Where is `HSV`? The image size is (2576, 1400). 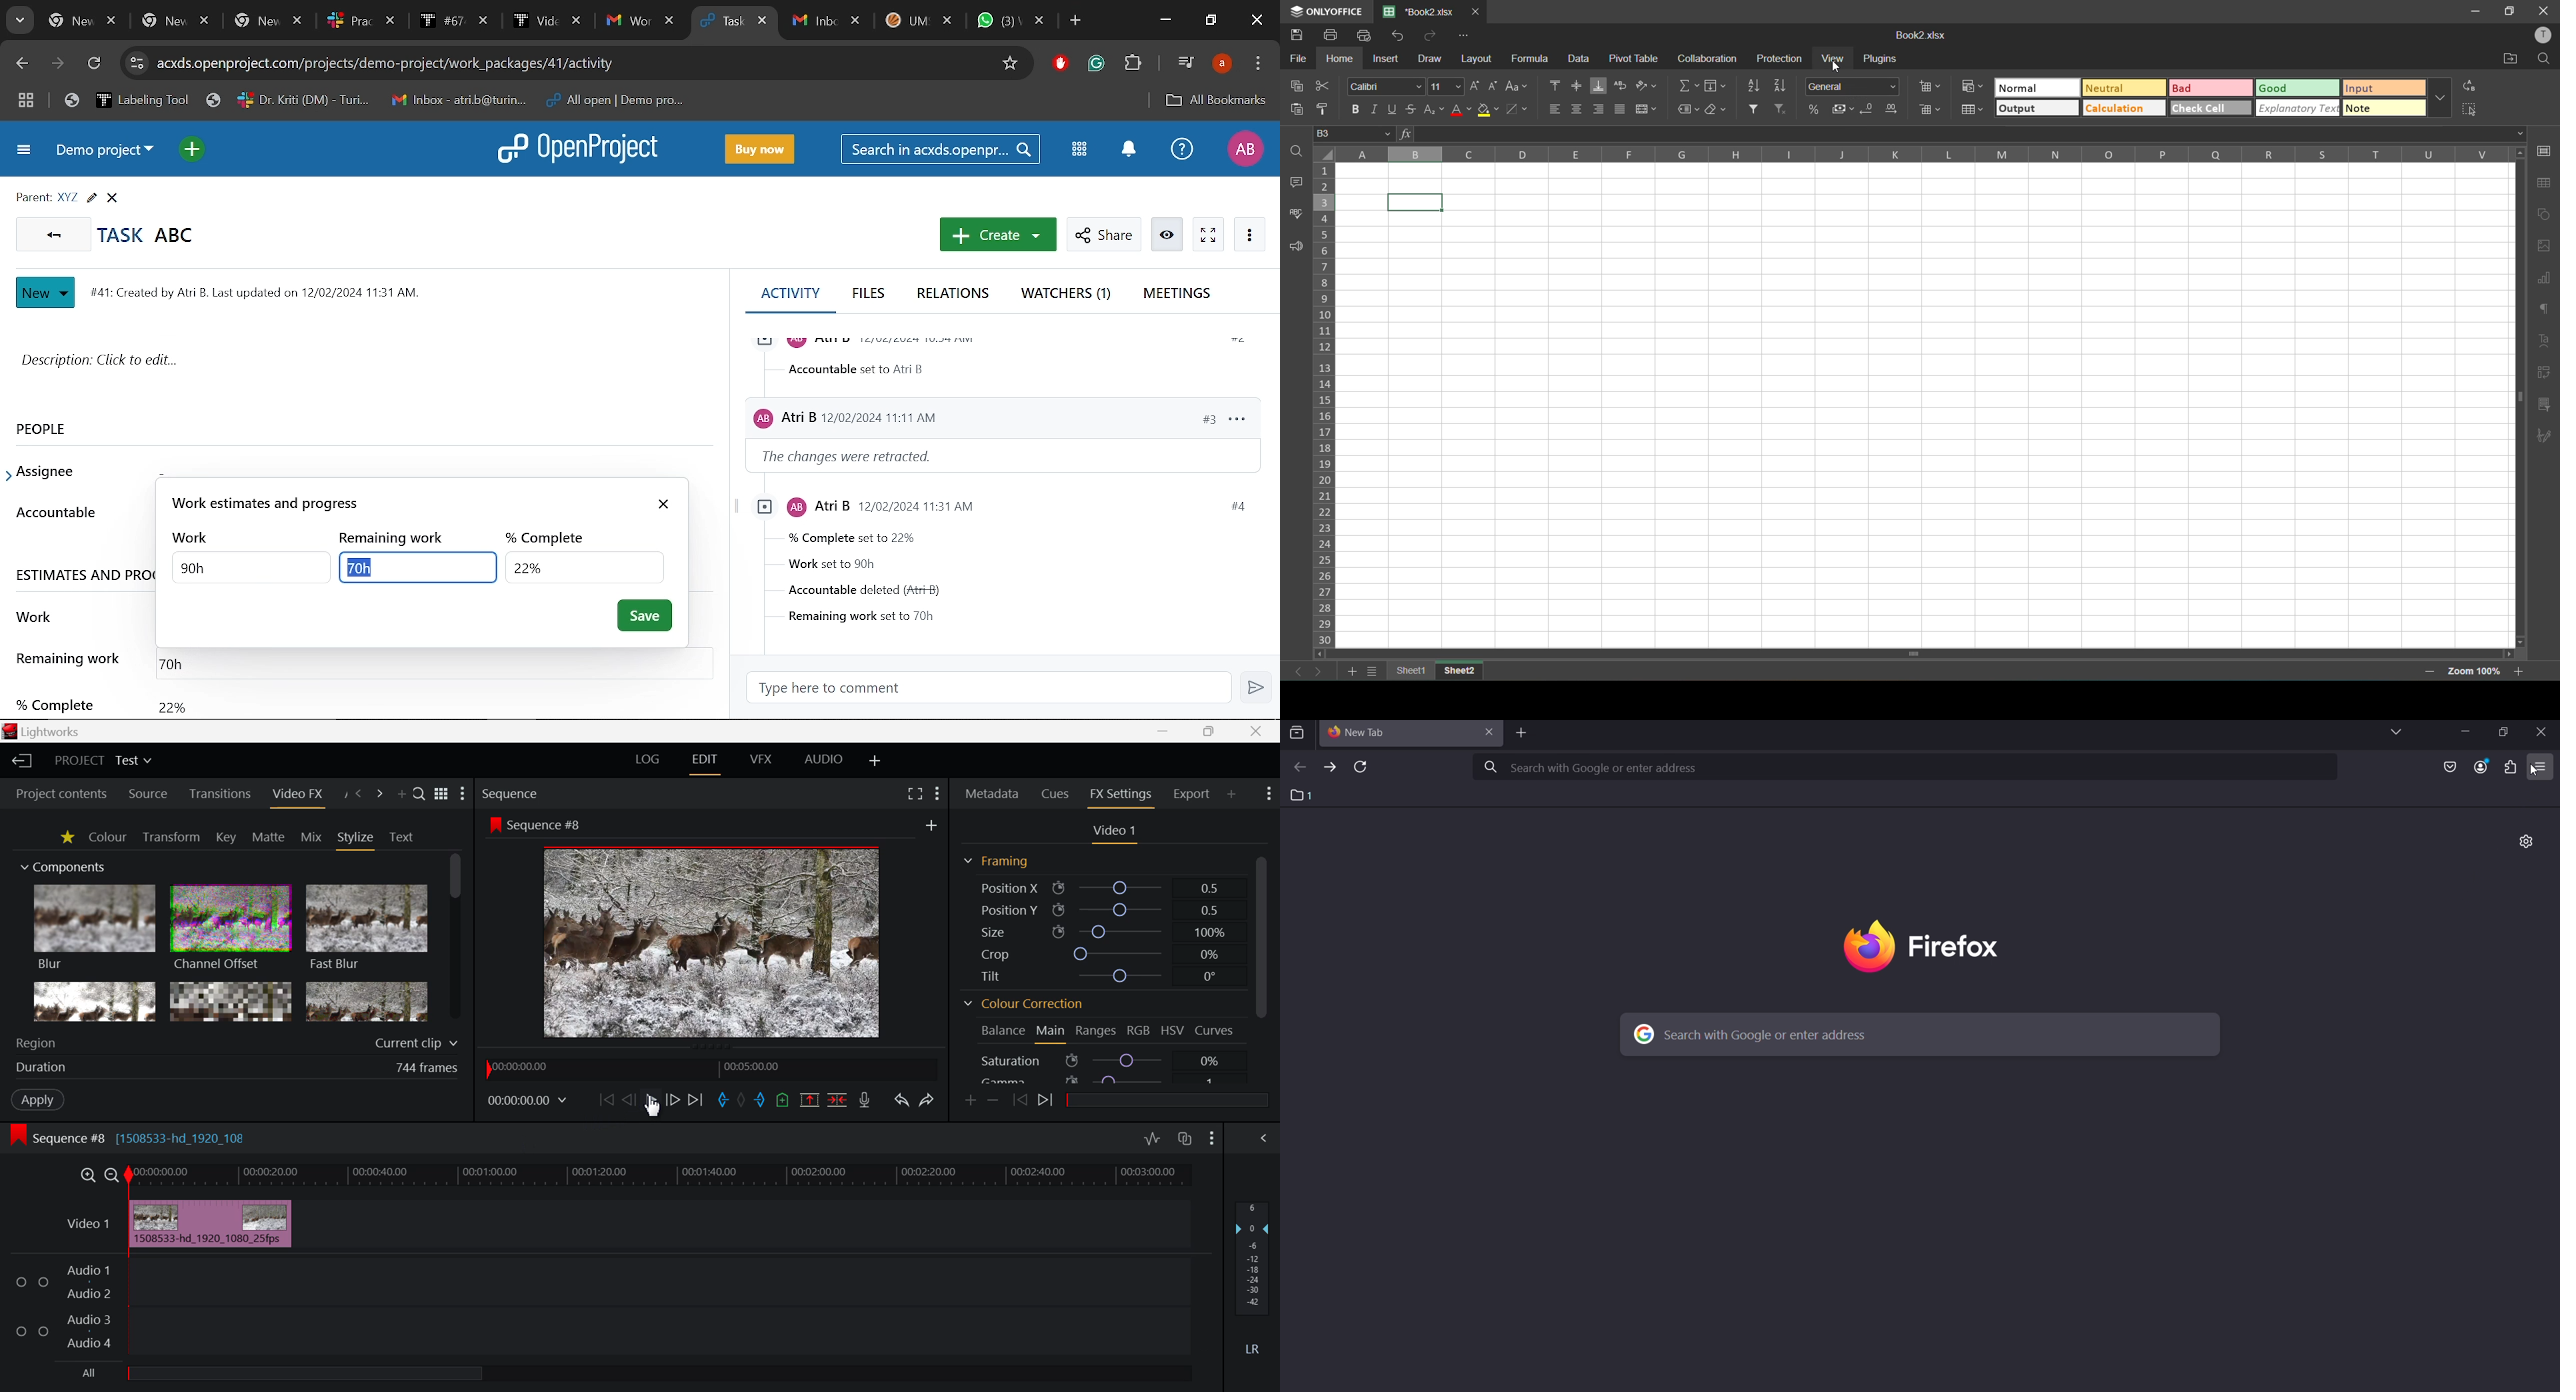 HSV is located at coordinates (1175, 1031).